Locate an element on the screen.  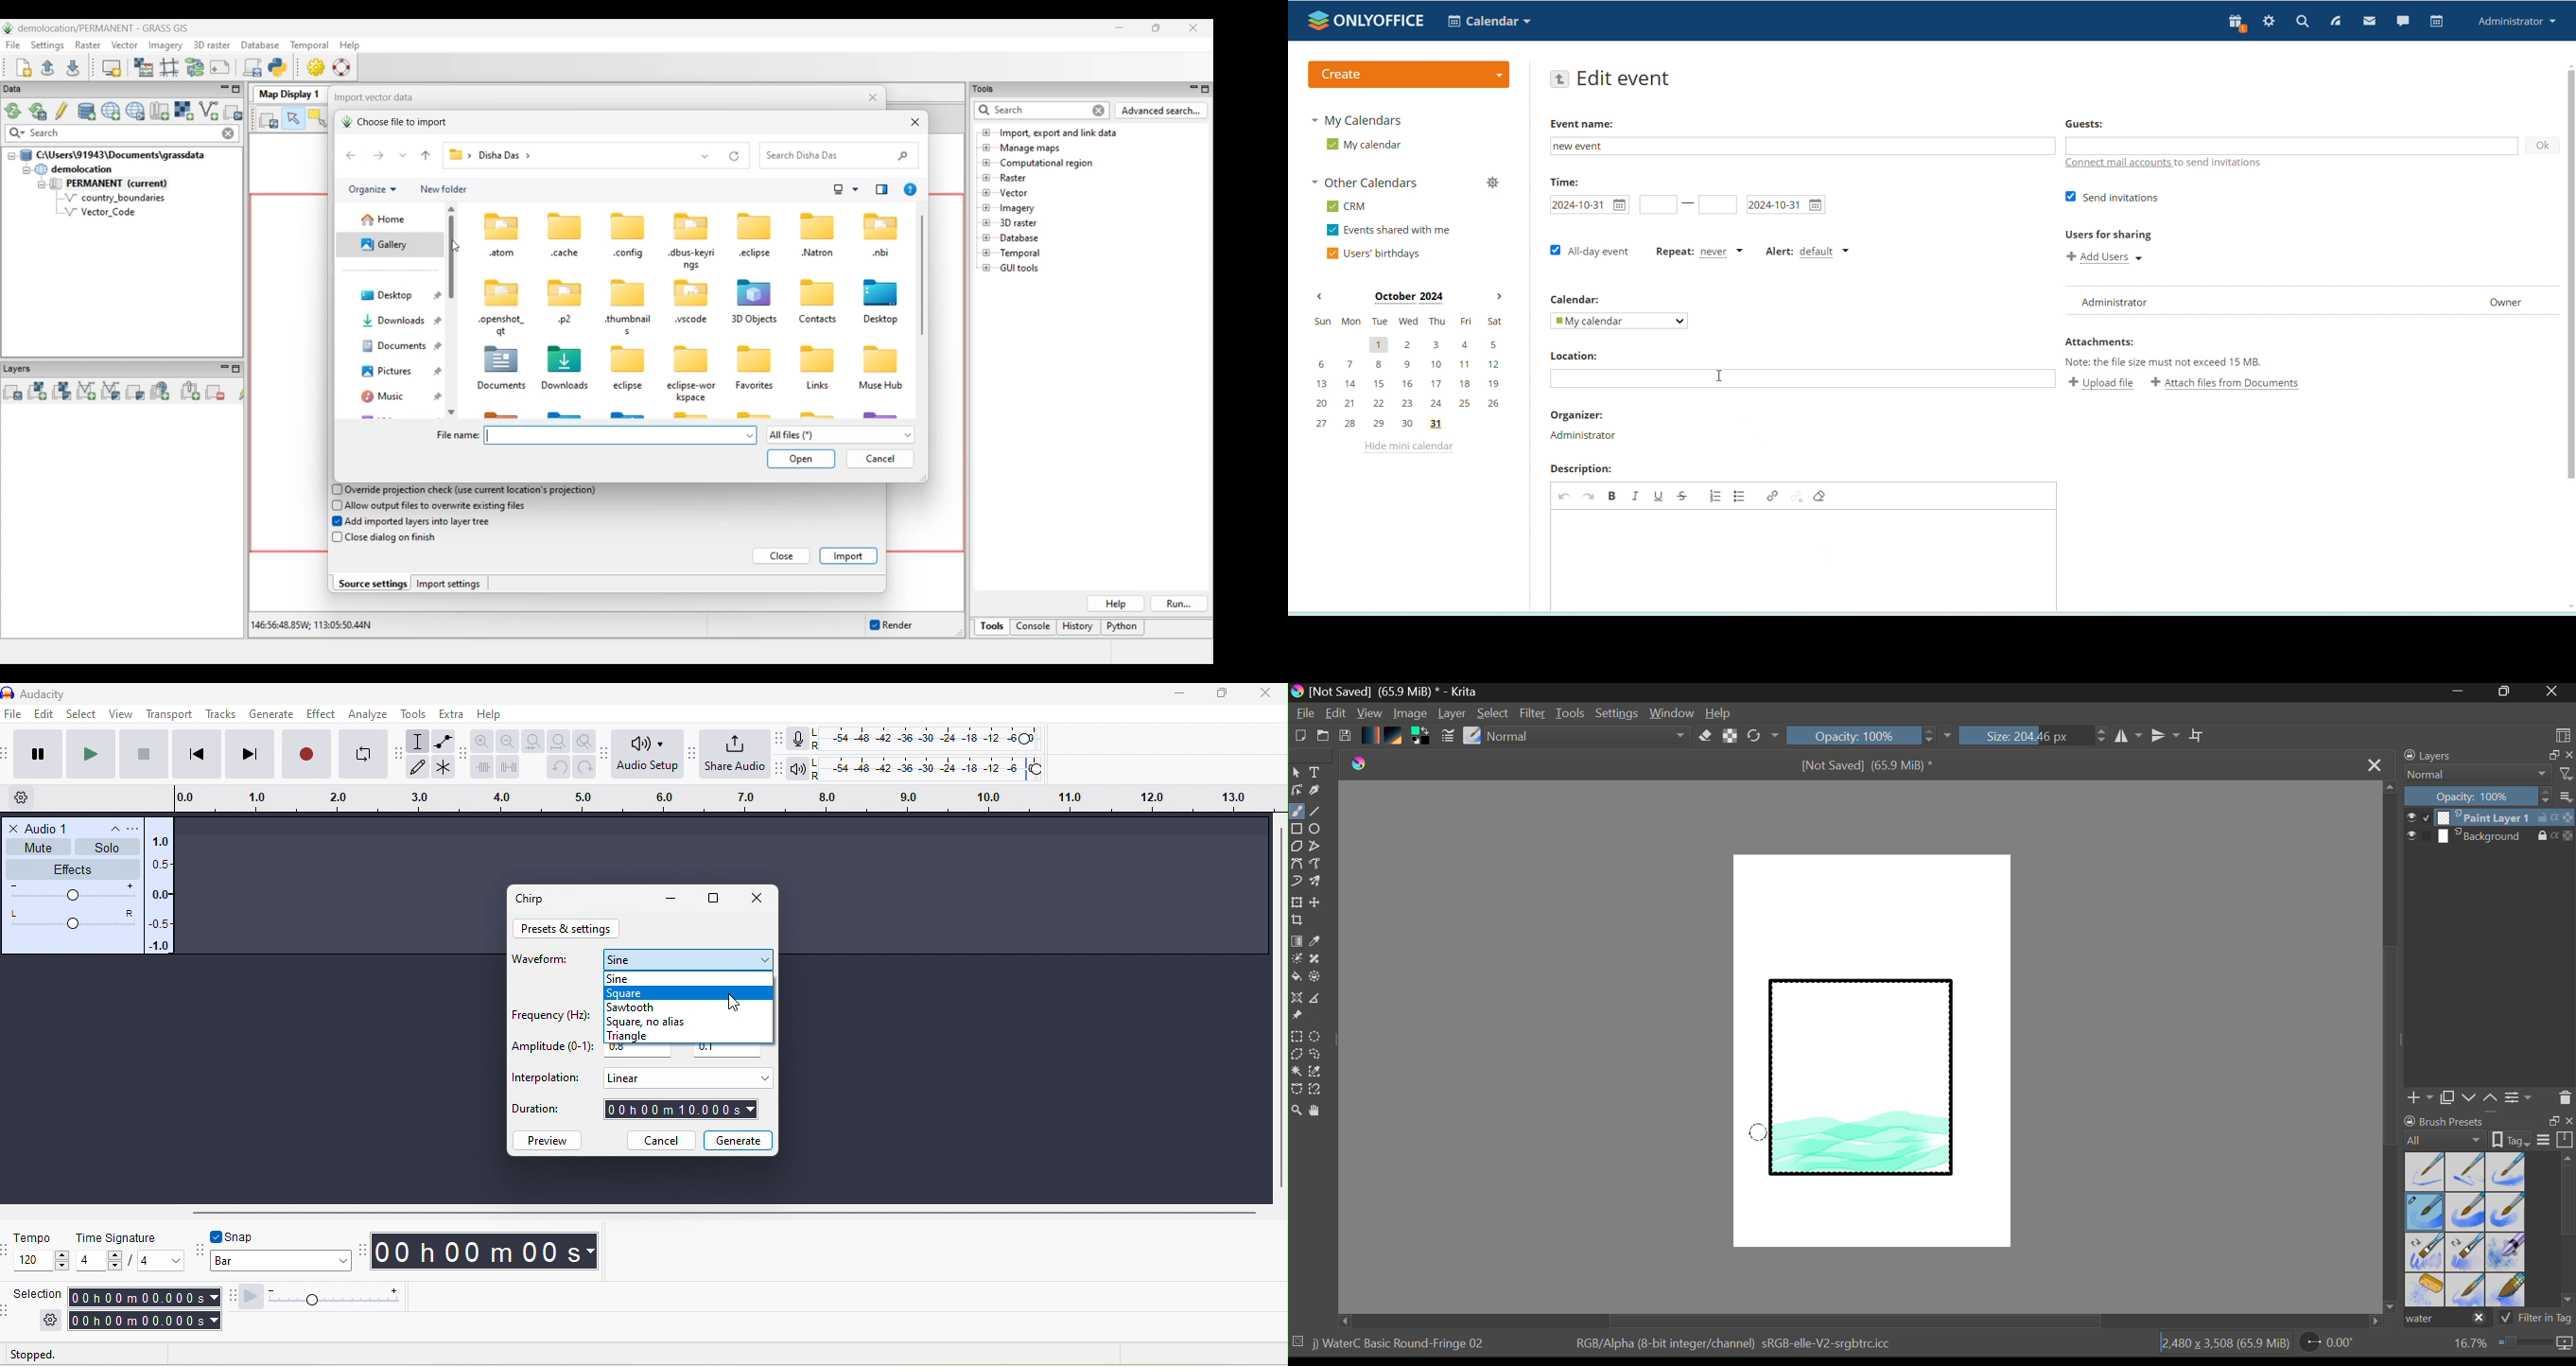
linear is located at coordinates (686, 1077).